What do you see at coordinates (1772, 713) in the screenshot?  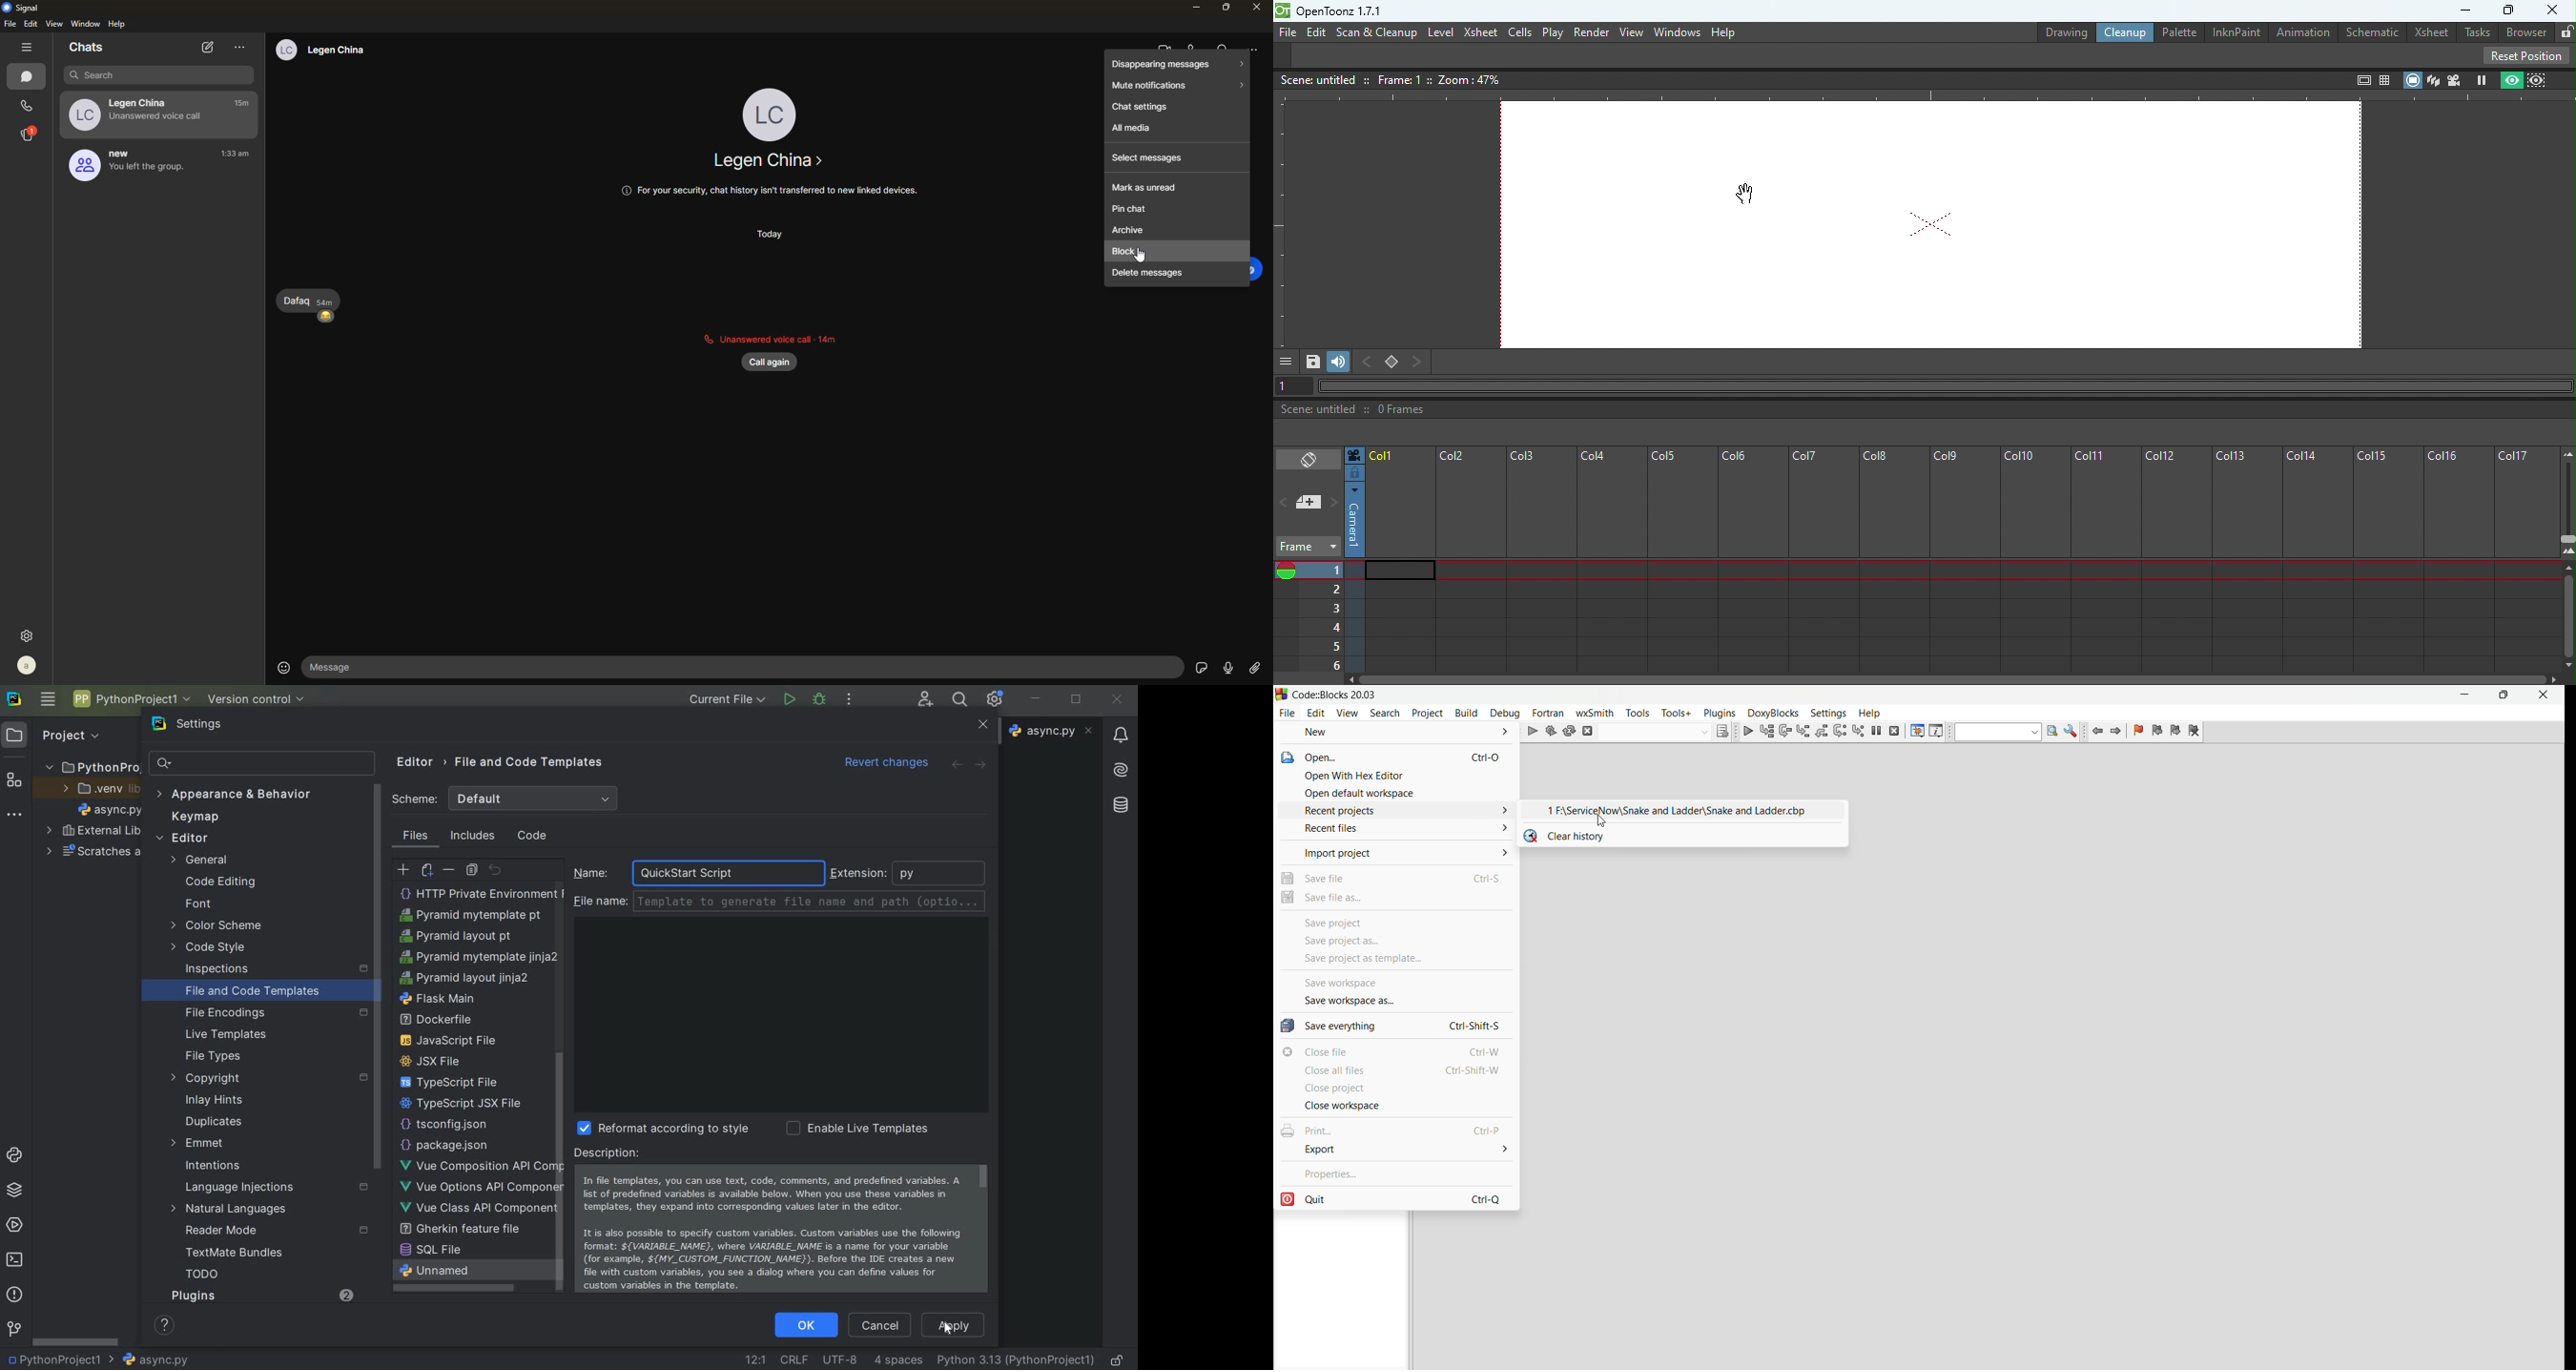 I see `` at bounding box center [1772, 713].